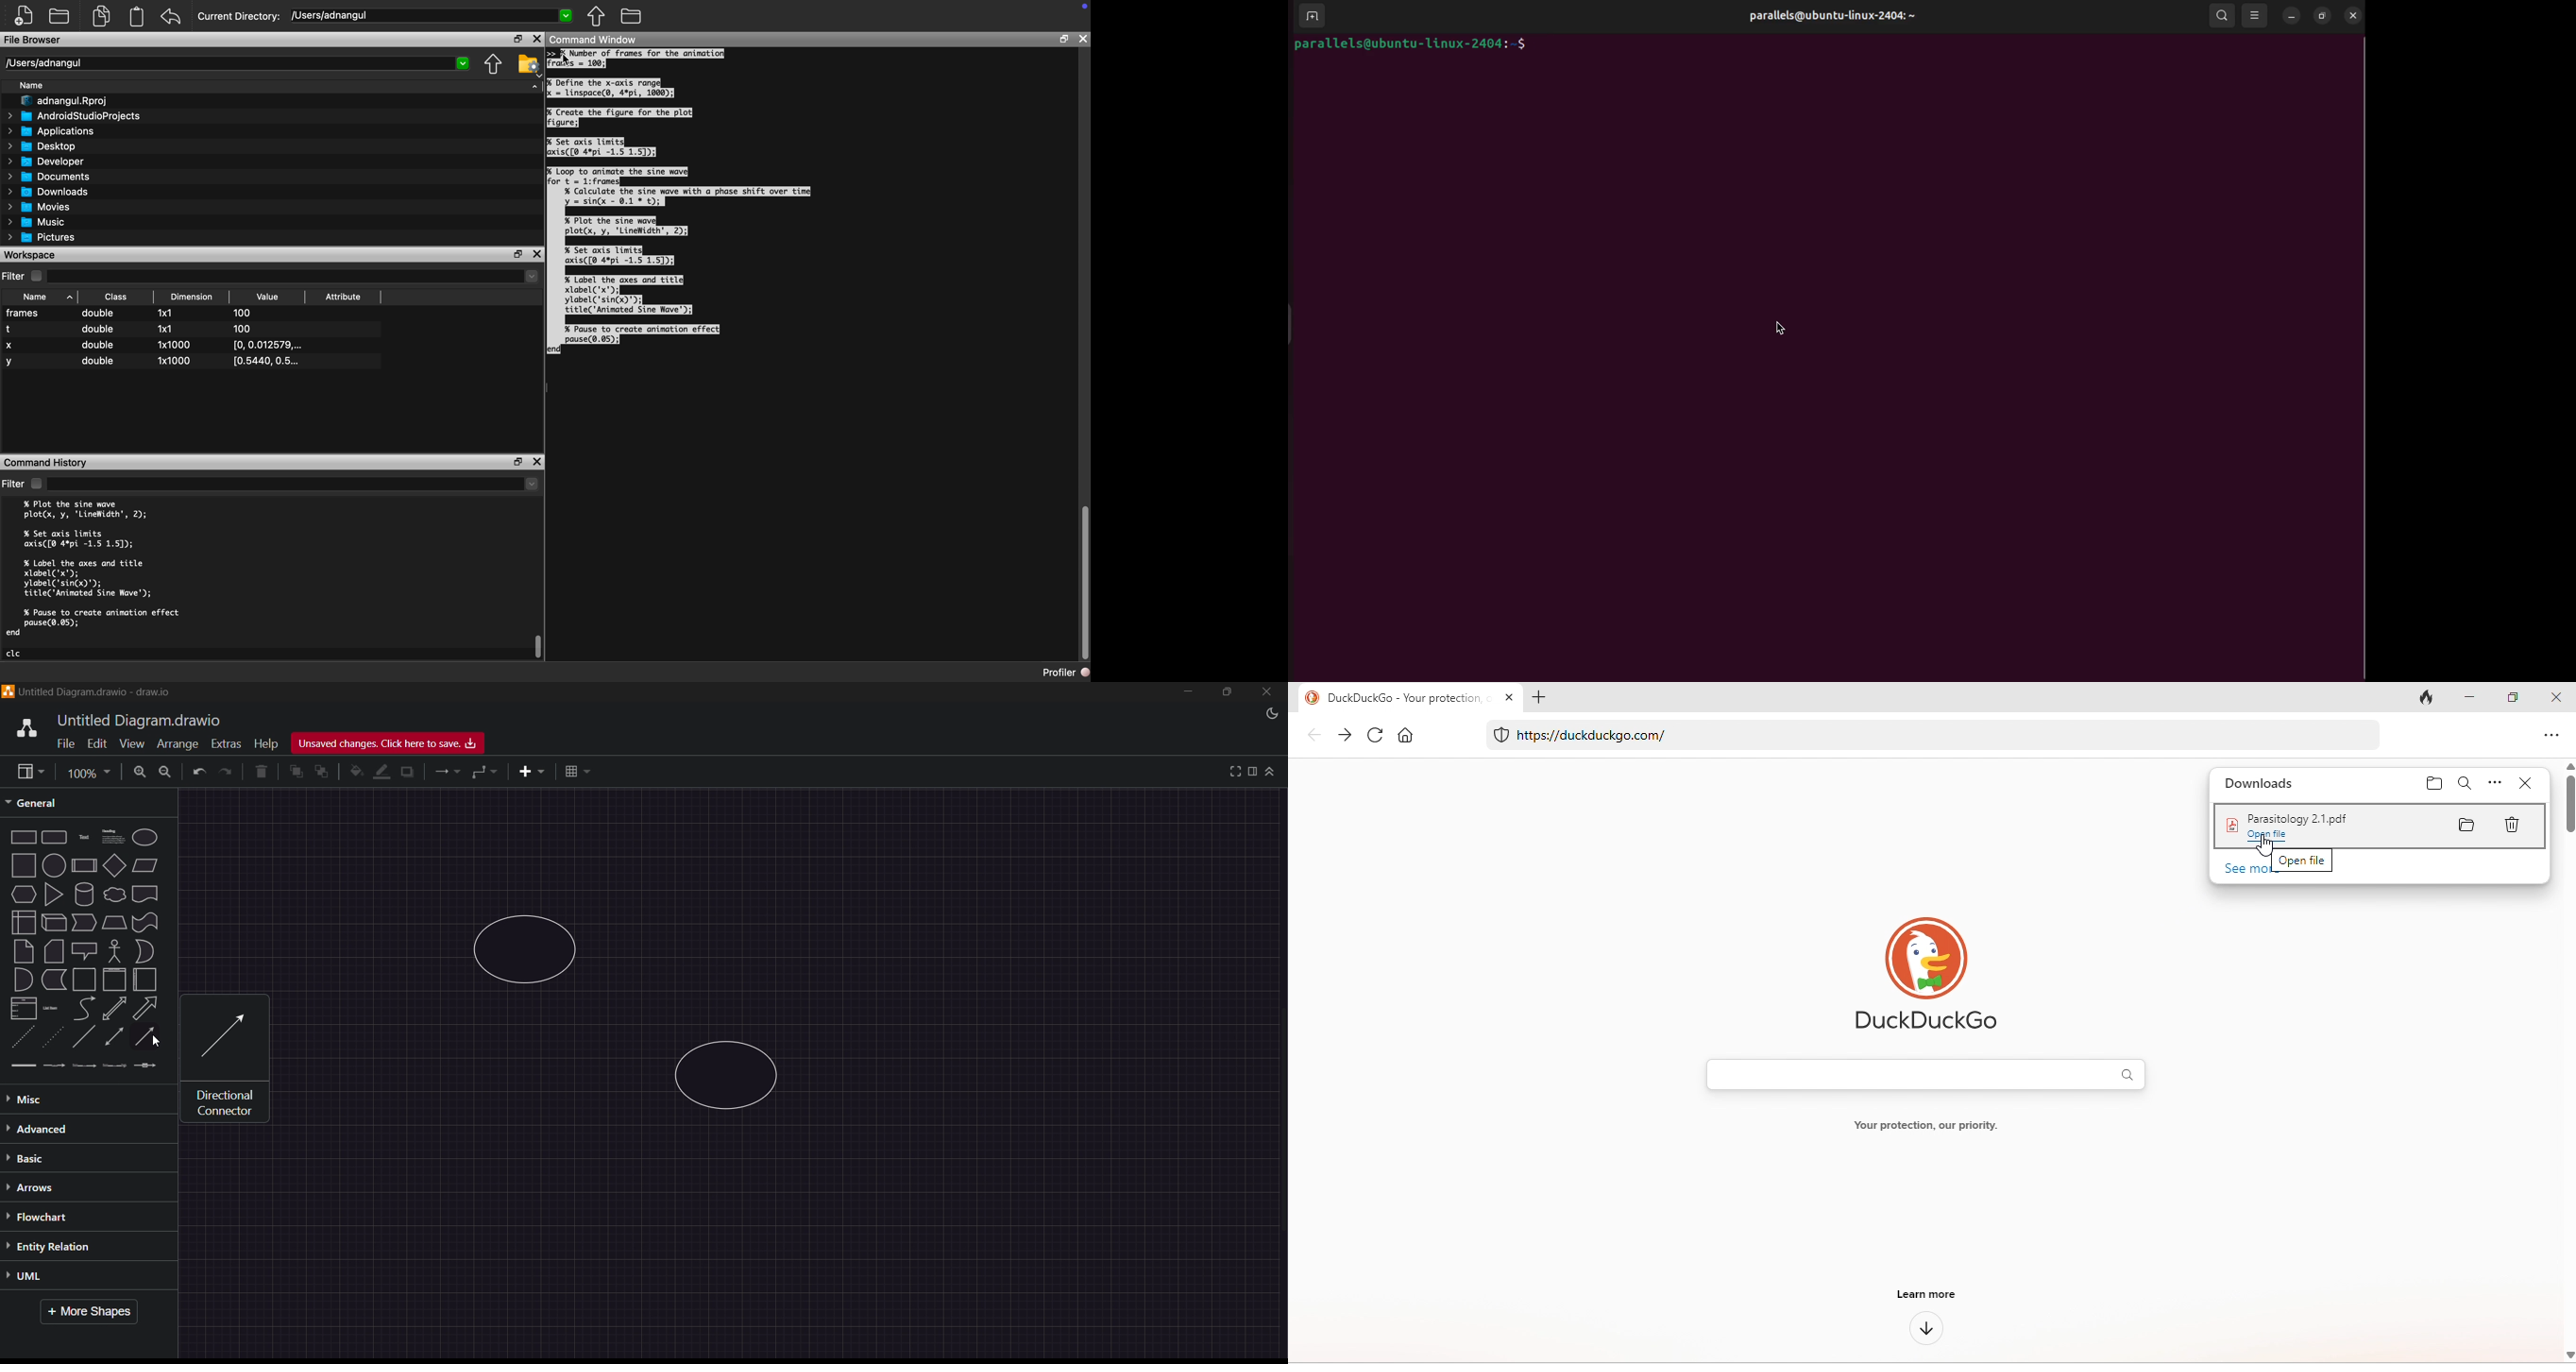 This screenshot has height=1372, width=2576. I want to click on collapse/expand, so click(1271, 772).